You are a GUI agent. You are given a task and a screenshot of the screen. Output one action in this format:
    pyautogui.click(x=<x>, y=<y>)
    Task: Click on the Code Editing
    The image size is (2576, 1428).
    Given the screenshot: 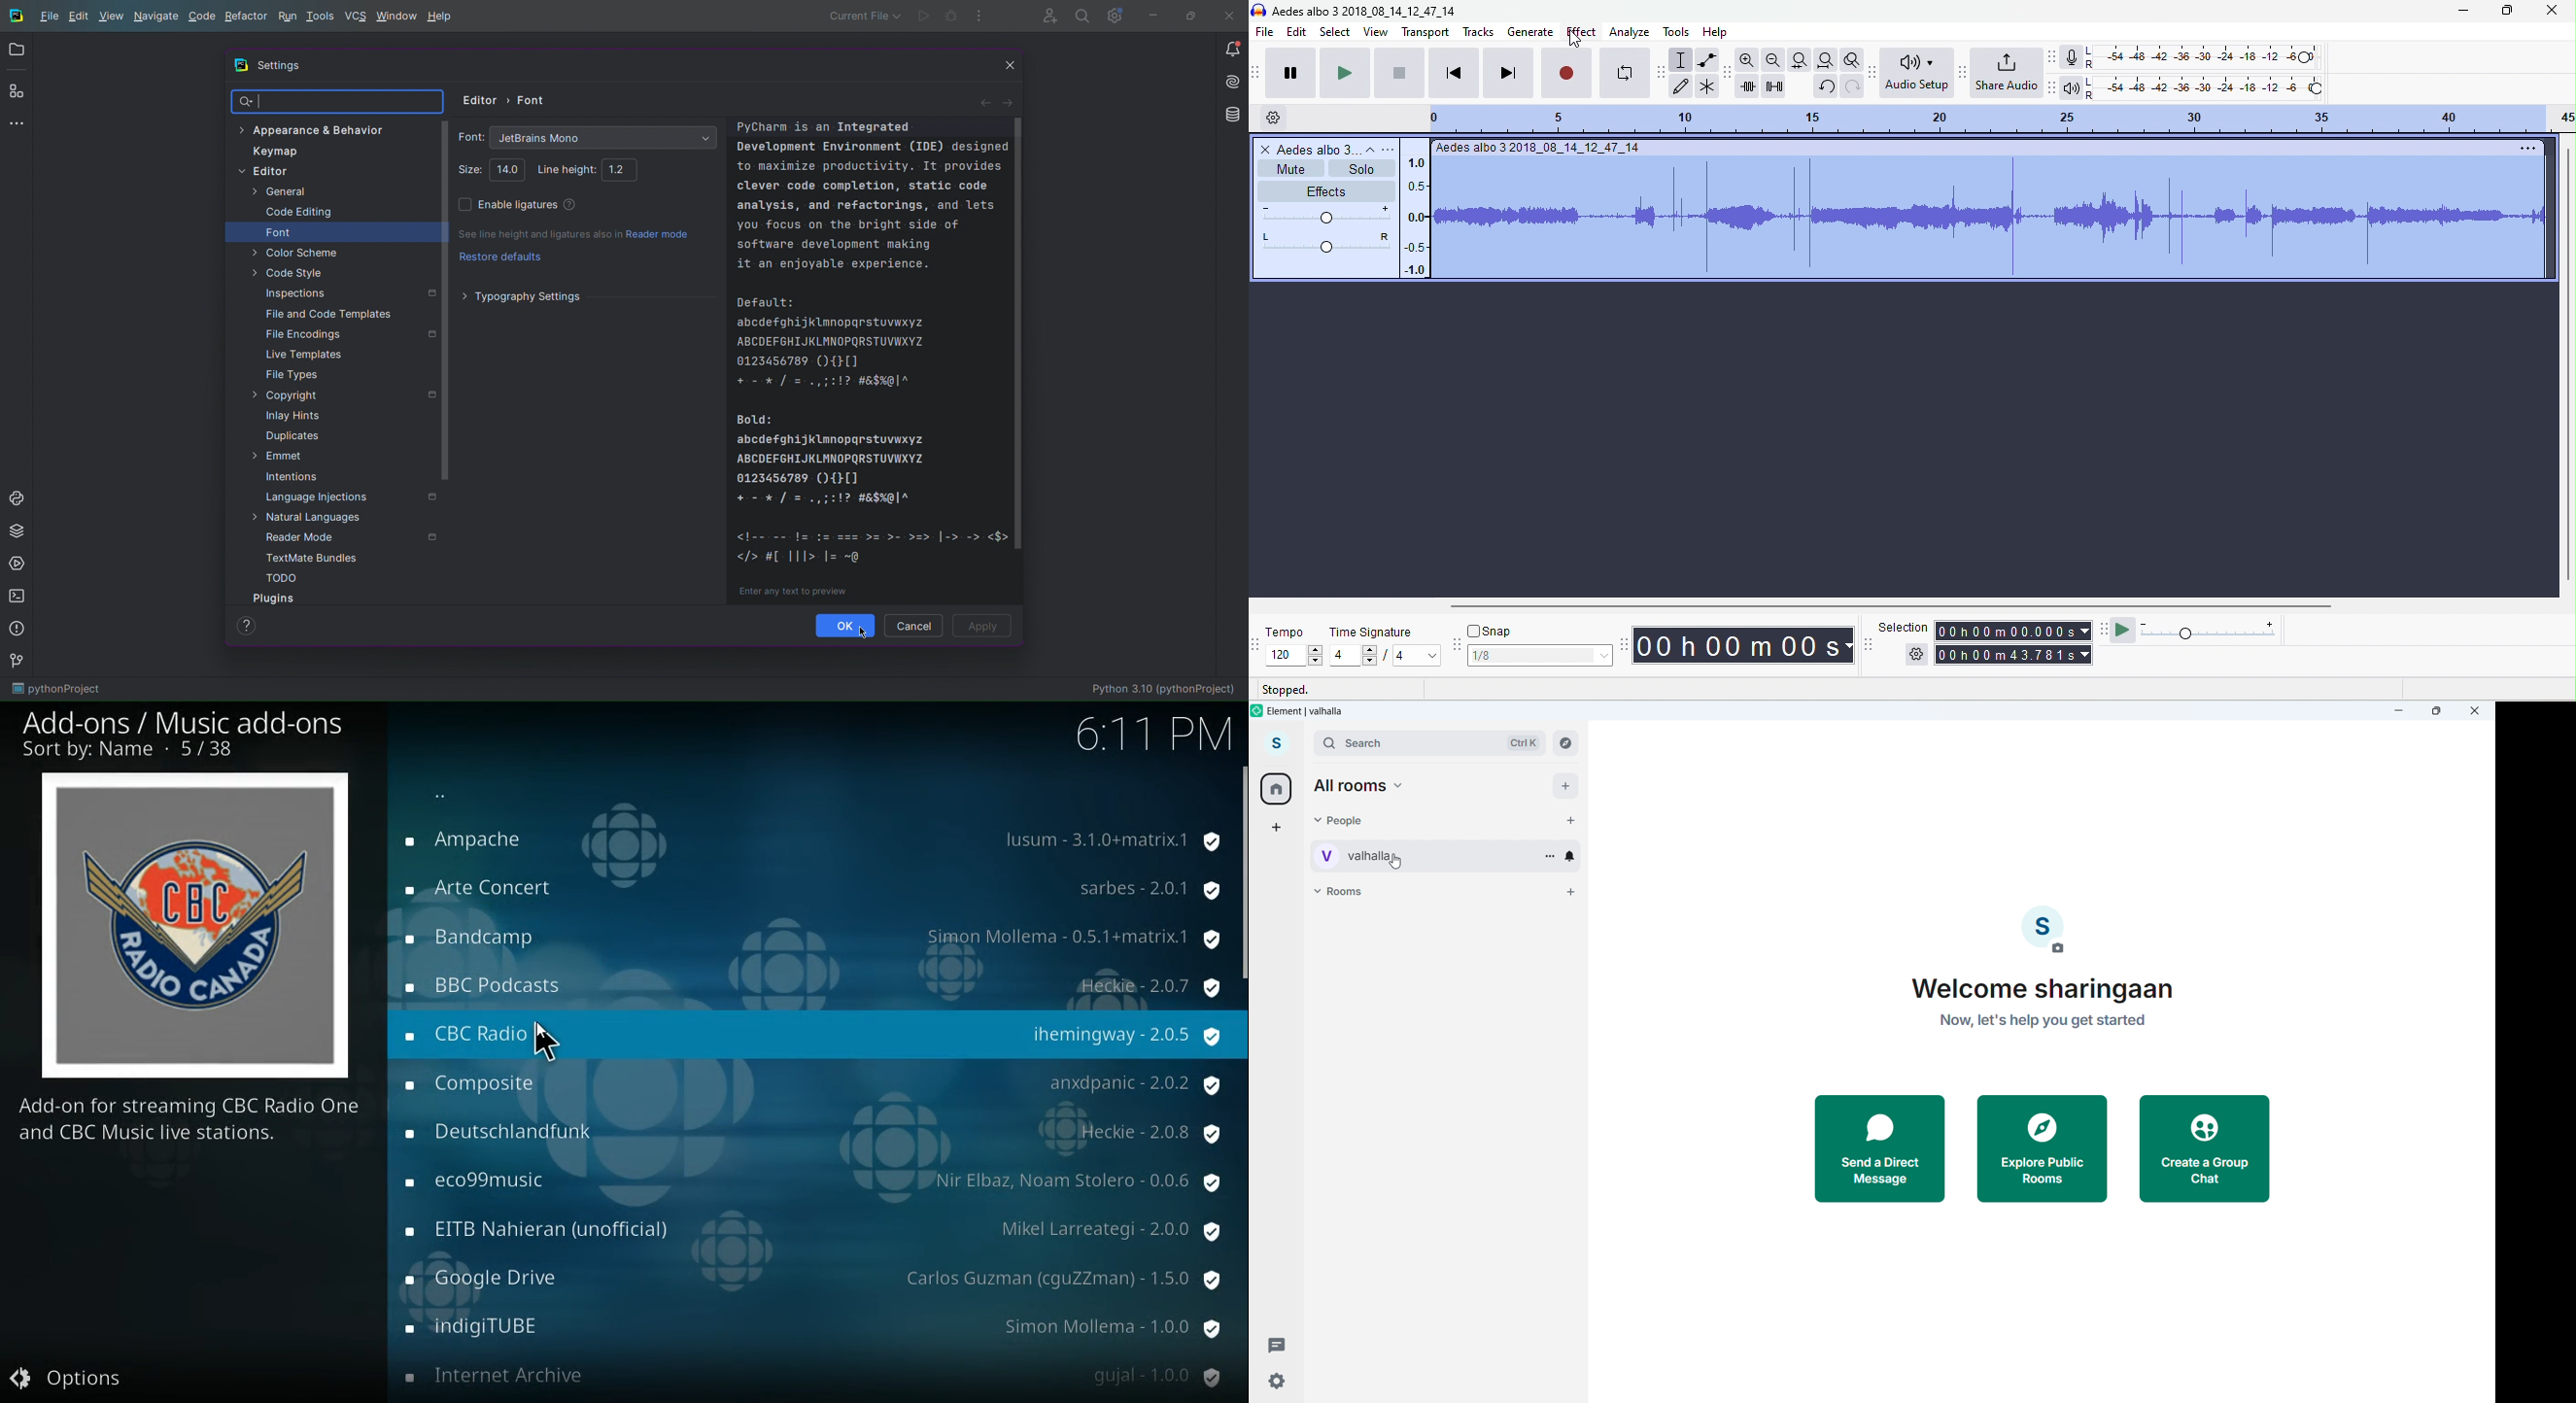 What is the action you would take?
    pyautogui.click(x=293, y=213)
    